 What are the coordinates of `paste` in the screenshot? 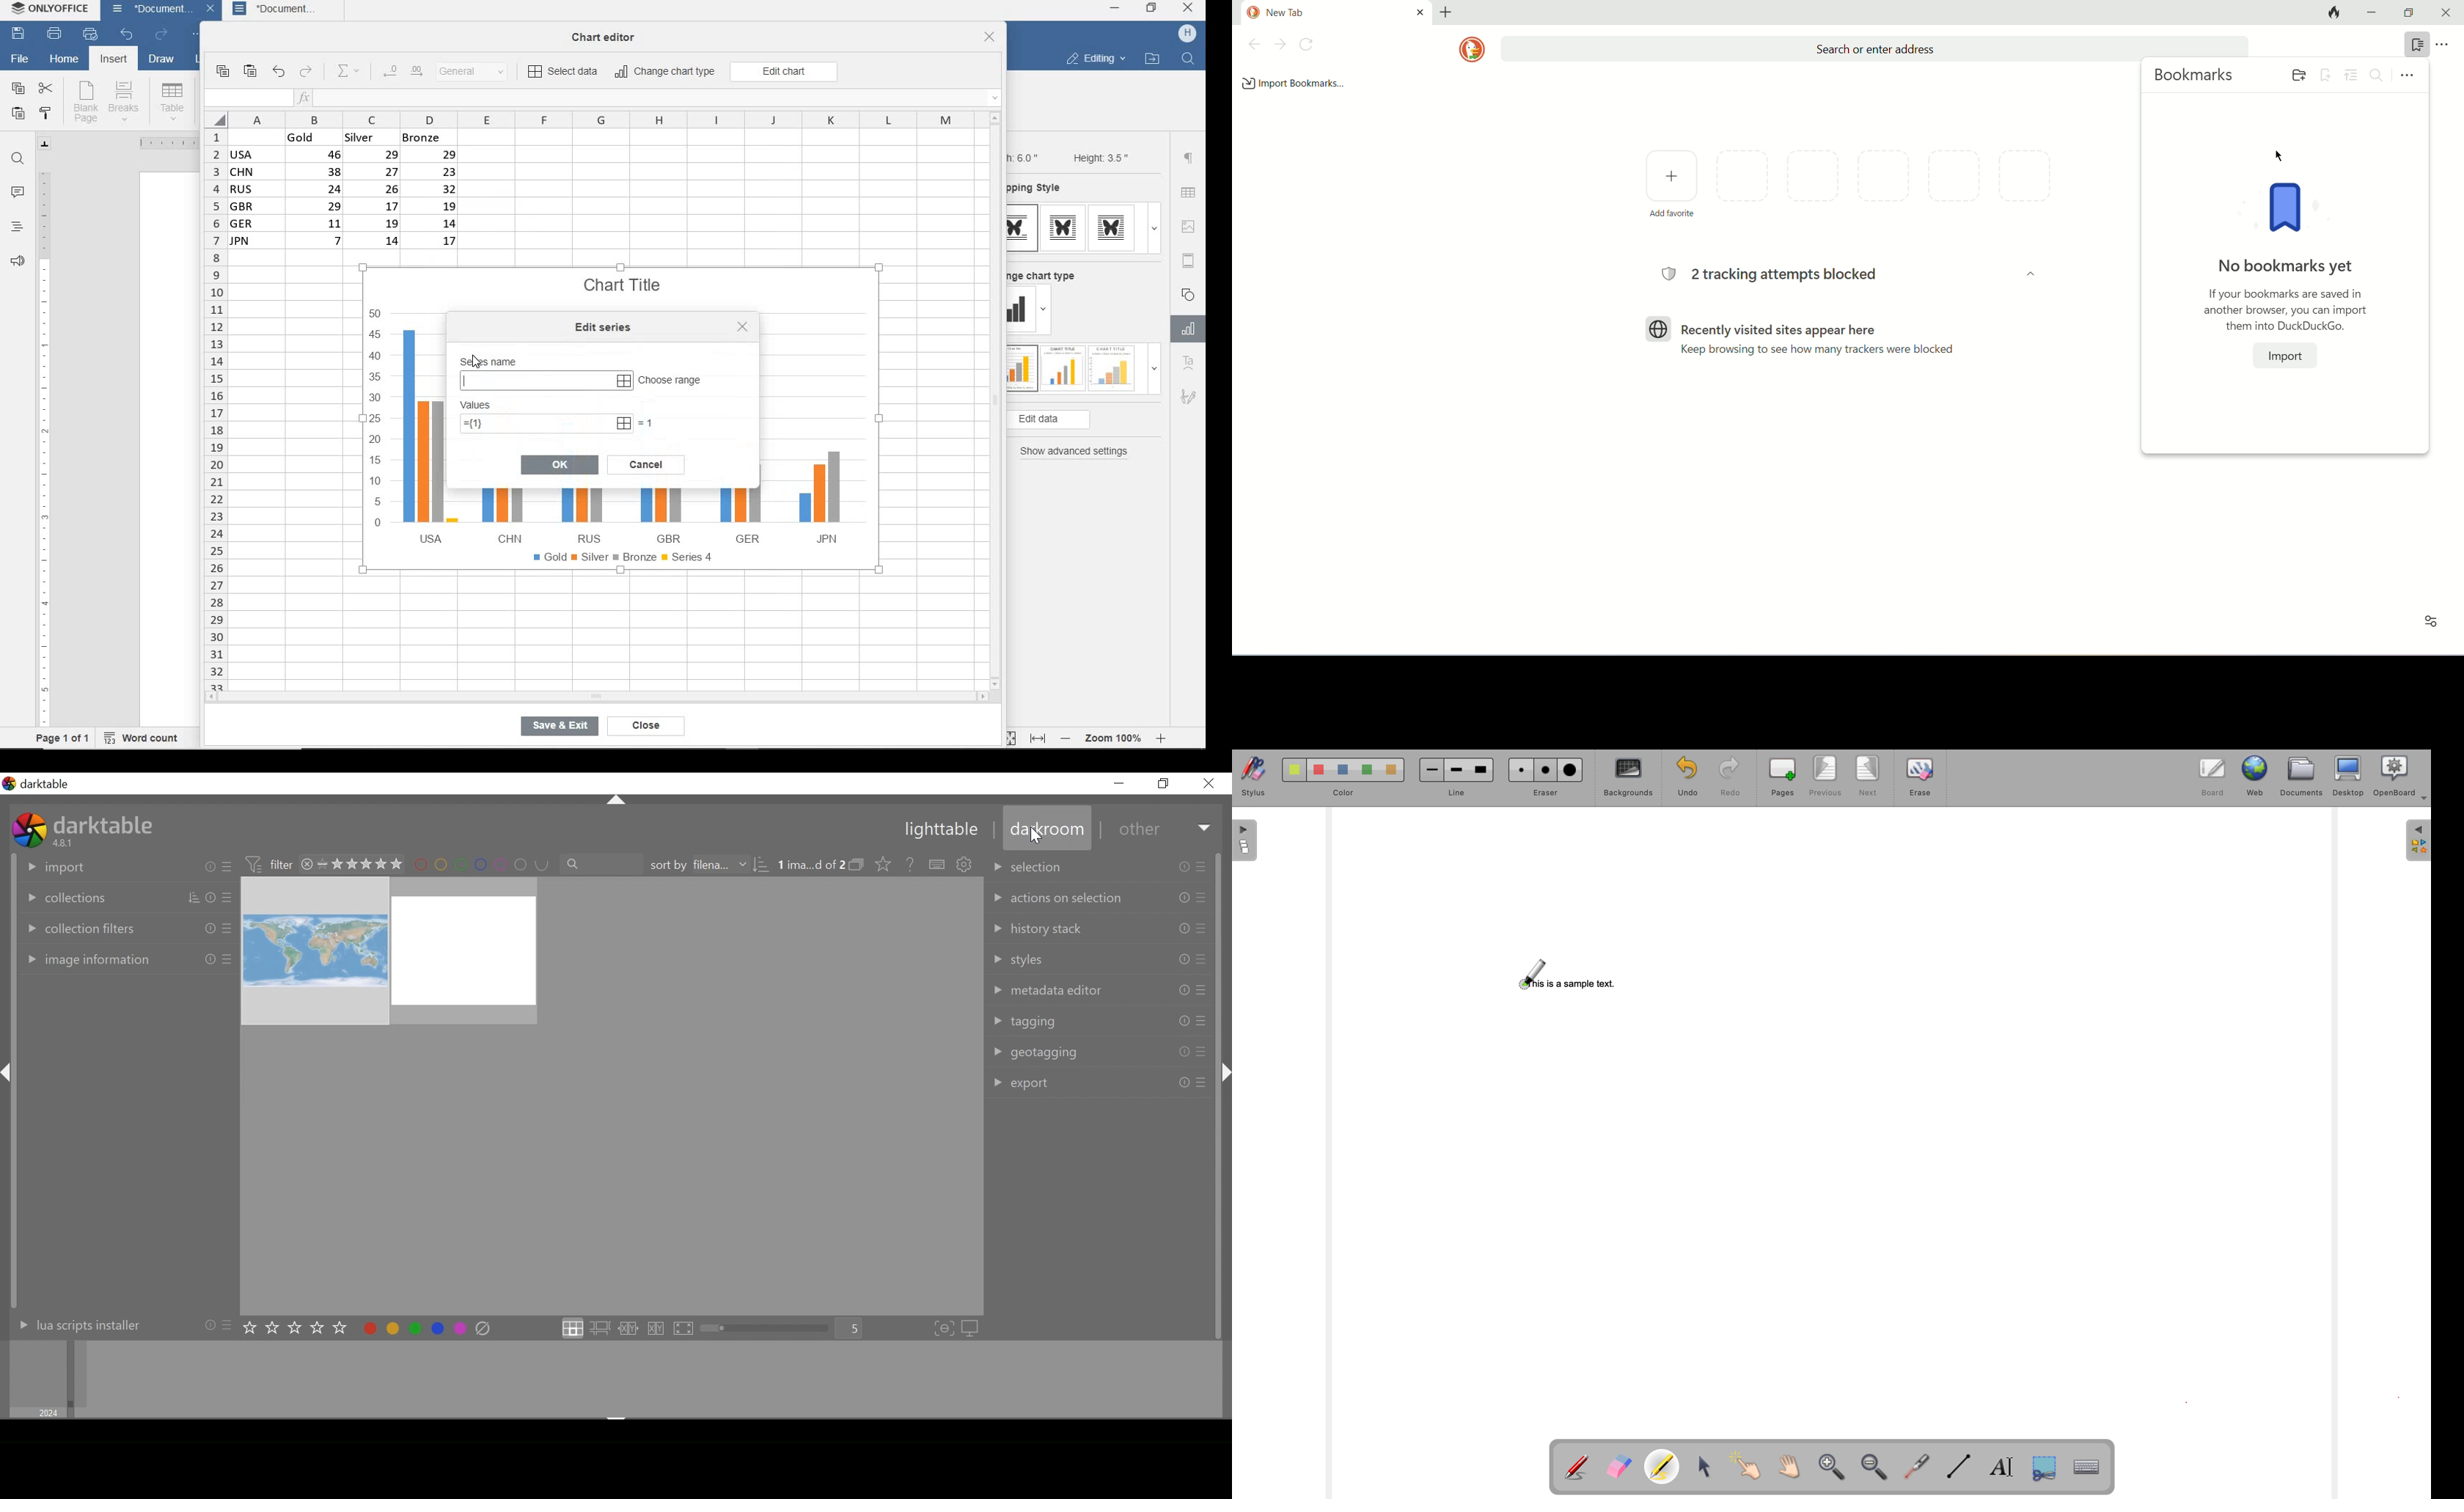 It's located at (18, 115).